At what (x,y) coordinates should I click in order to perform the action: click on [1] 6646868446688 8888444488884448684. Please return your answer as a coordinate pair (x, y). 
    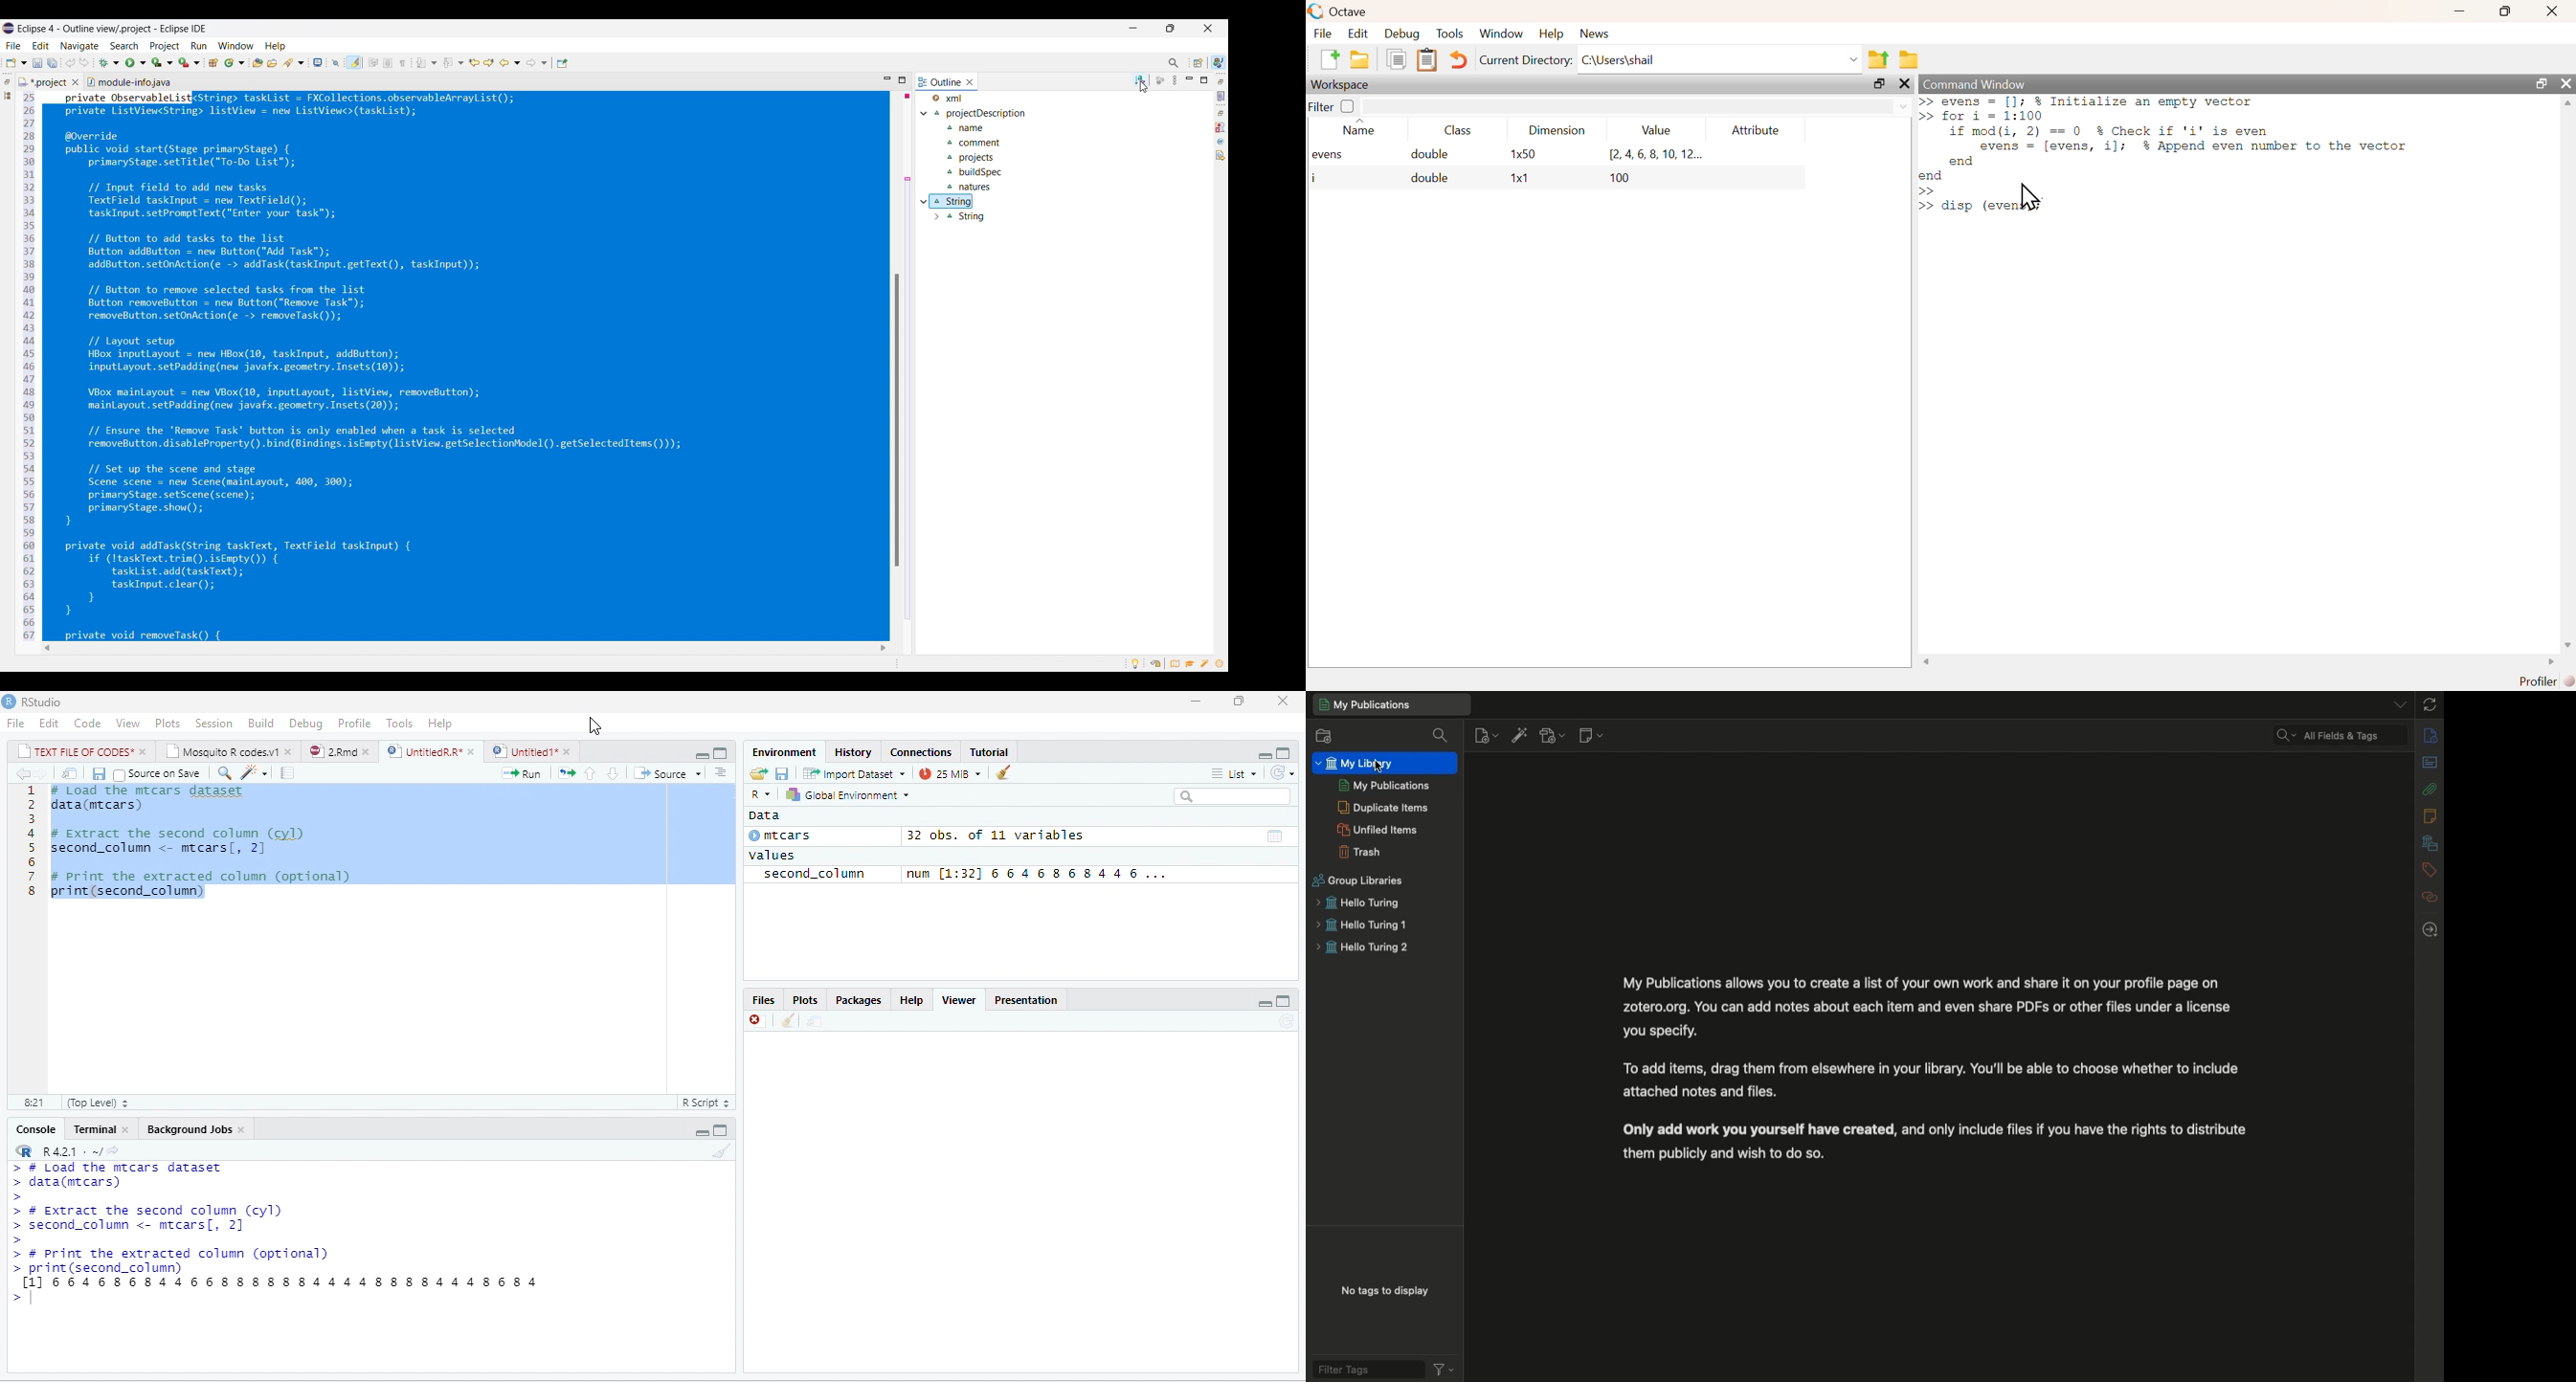
    Looking at the image, I should click on (278, 1283).